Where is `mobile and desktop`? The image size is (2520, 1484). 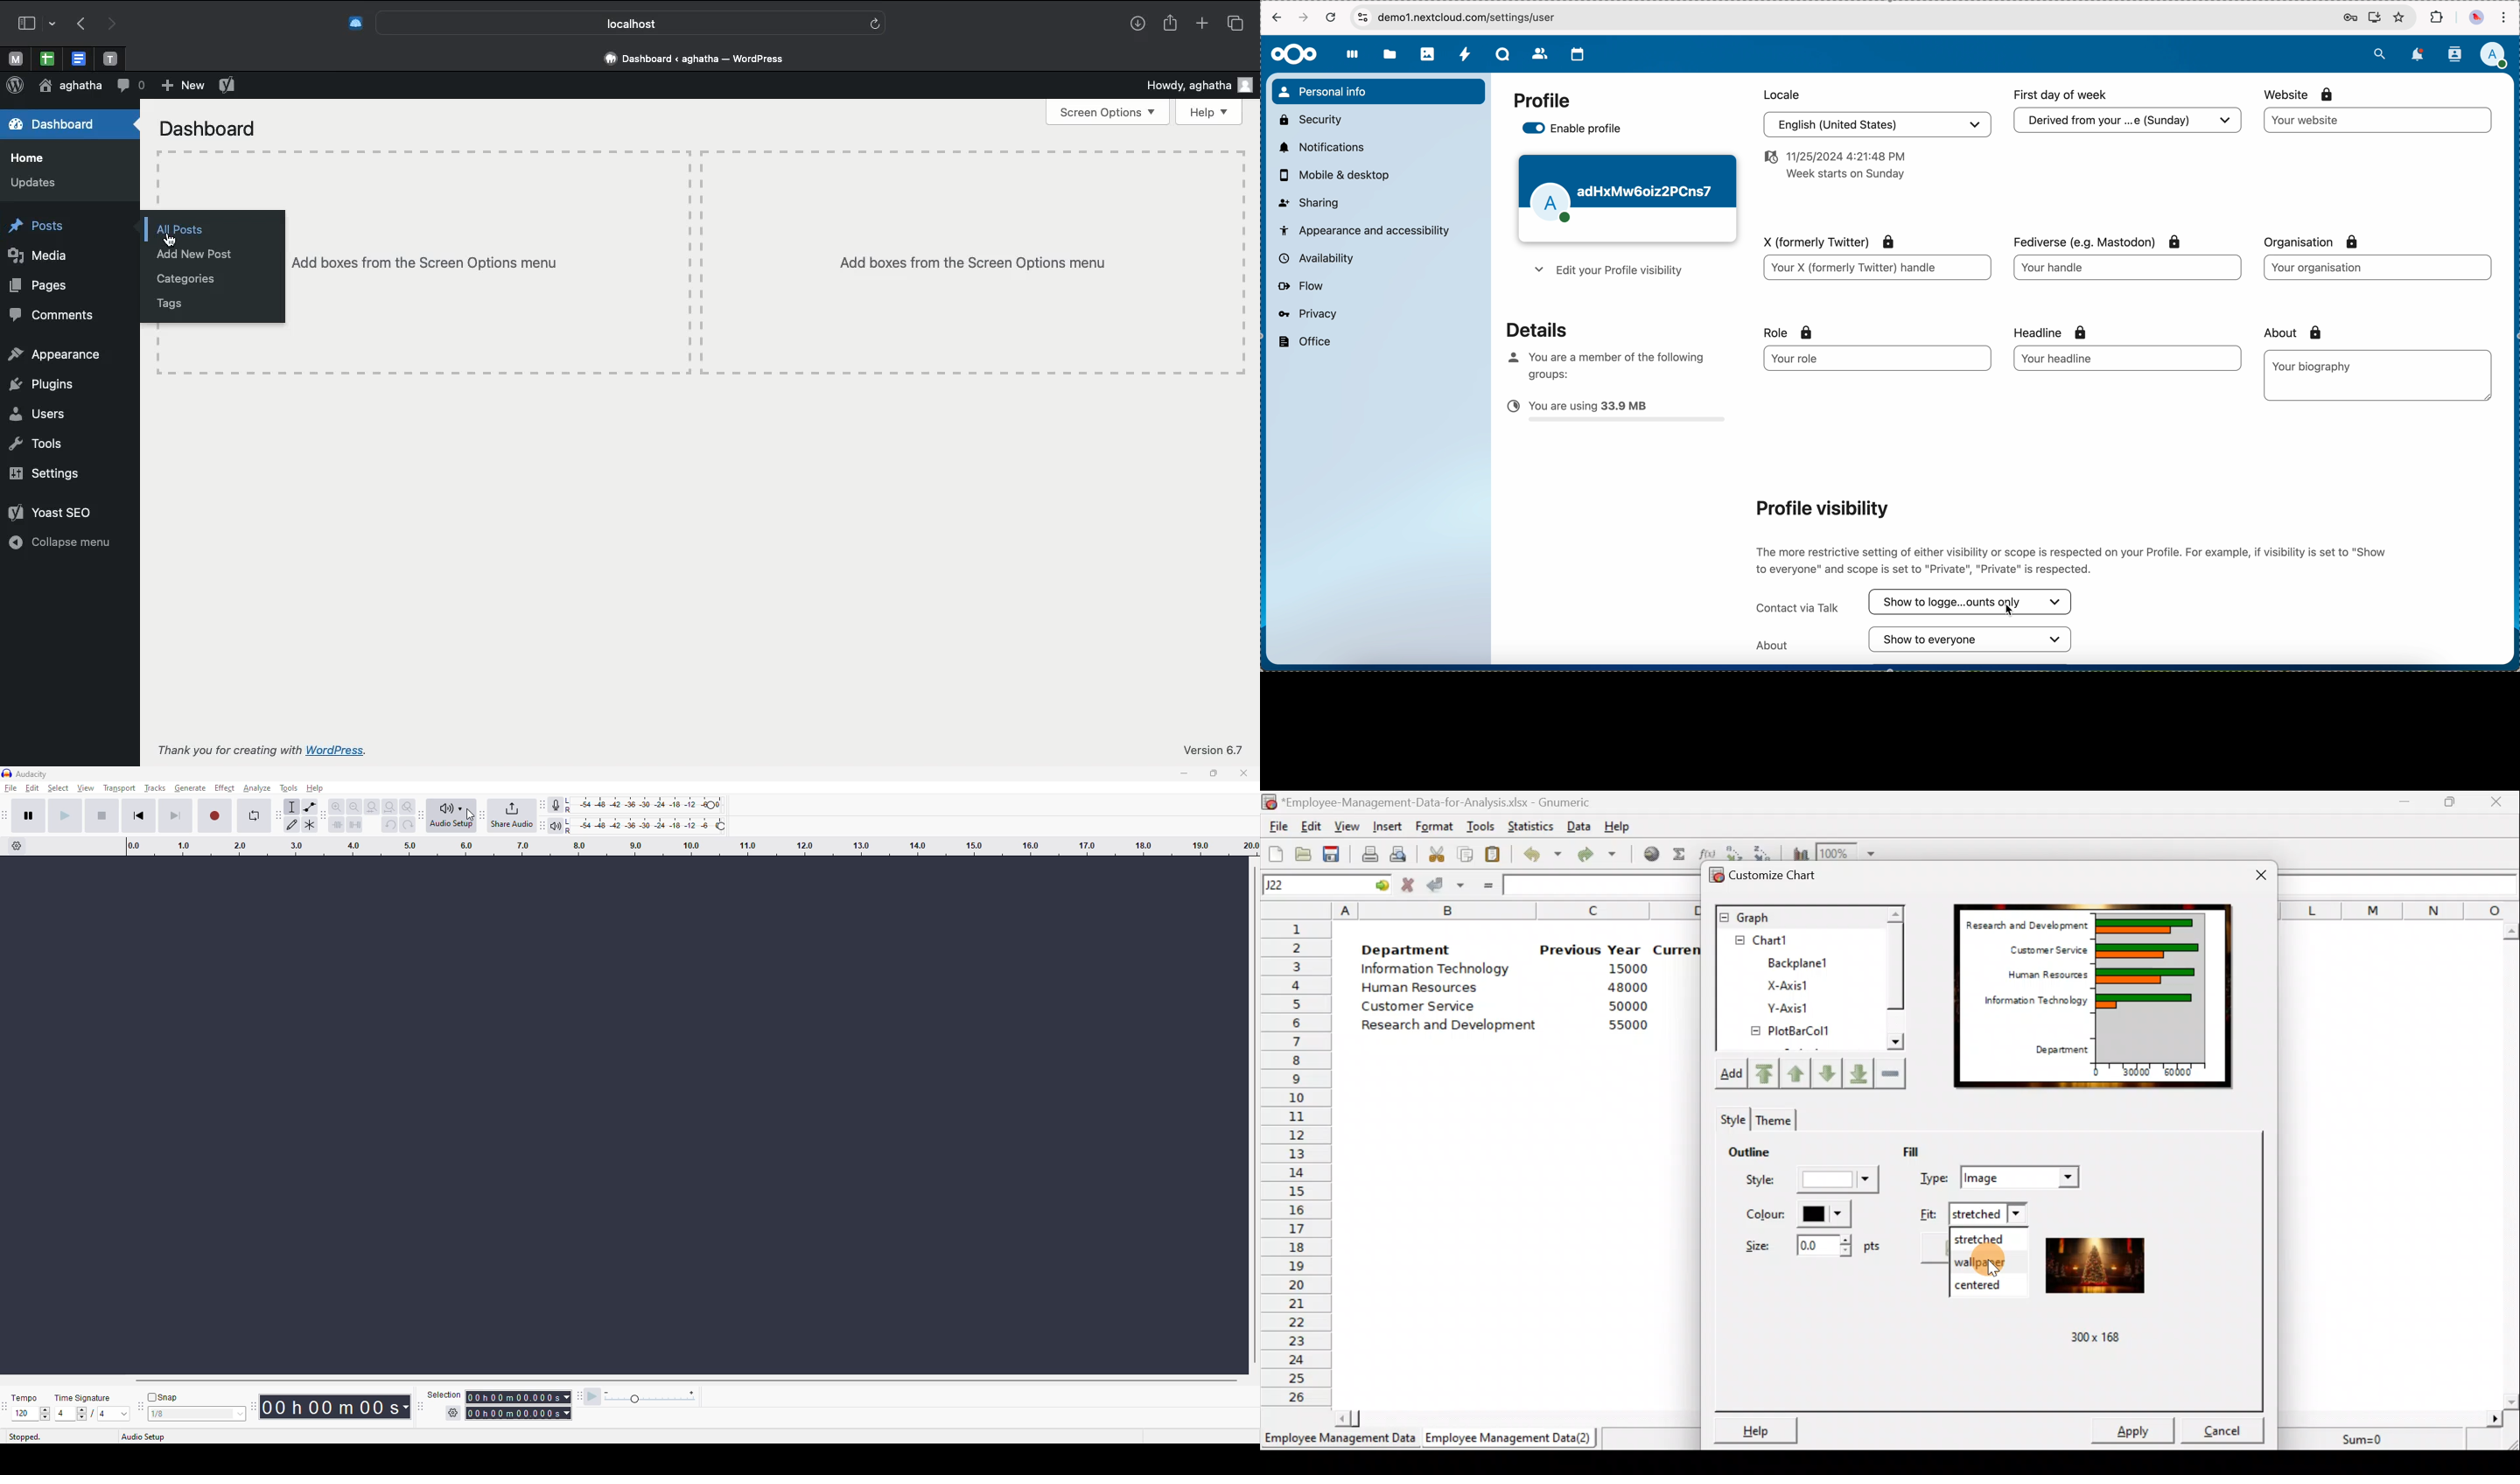 mobile and desktop is located at coordinates (1340, 176).